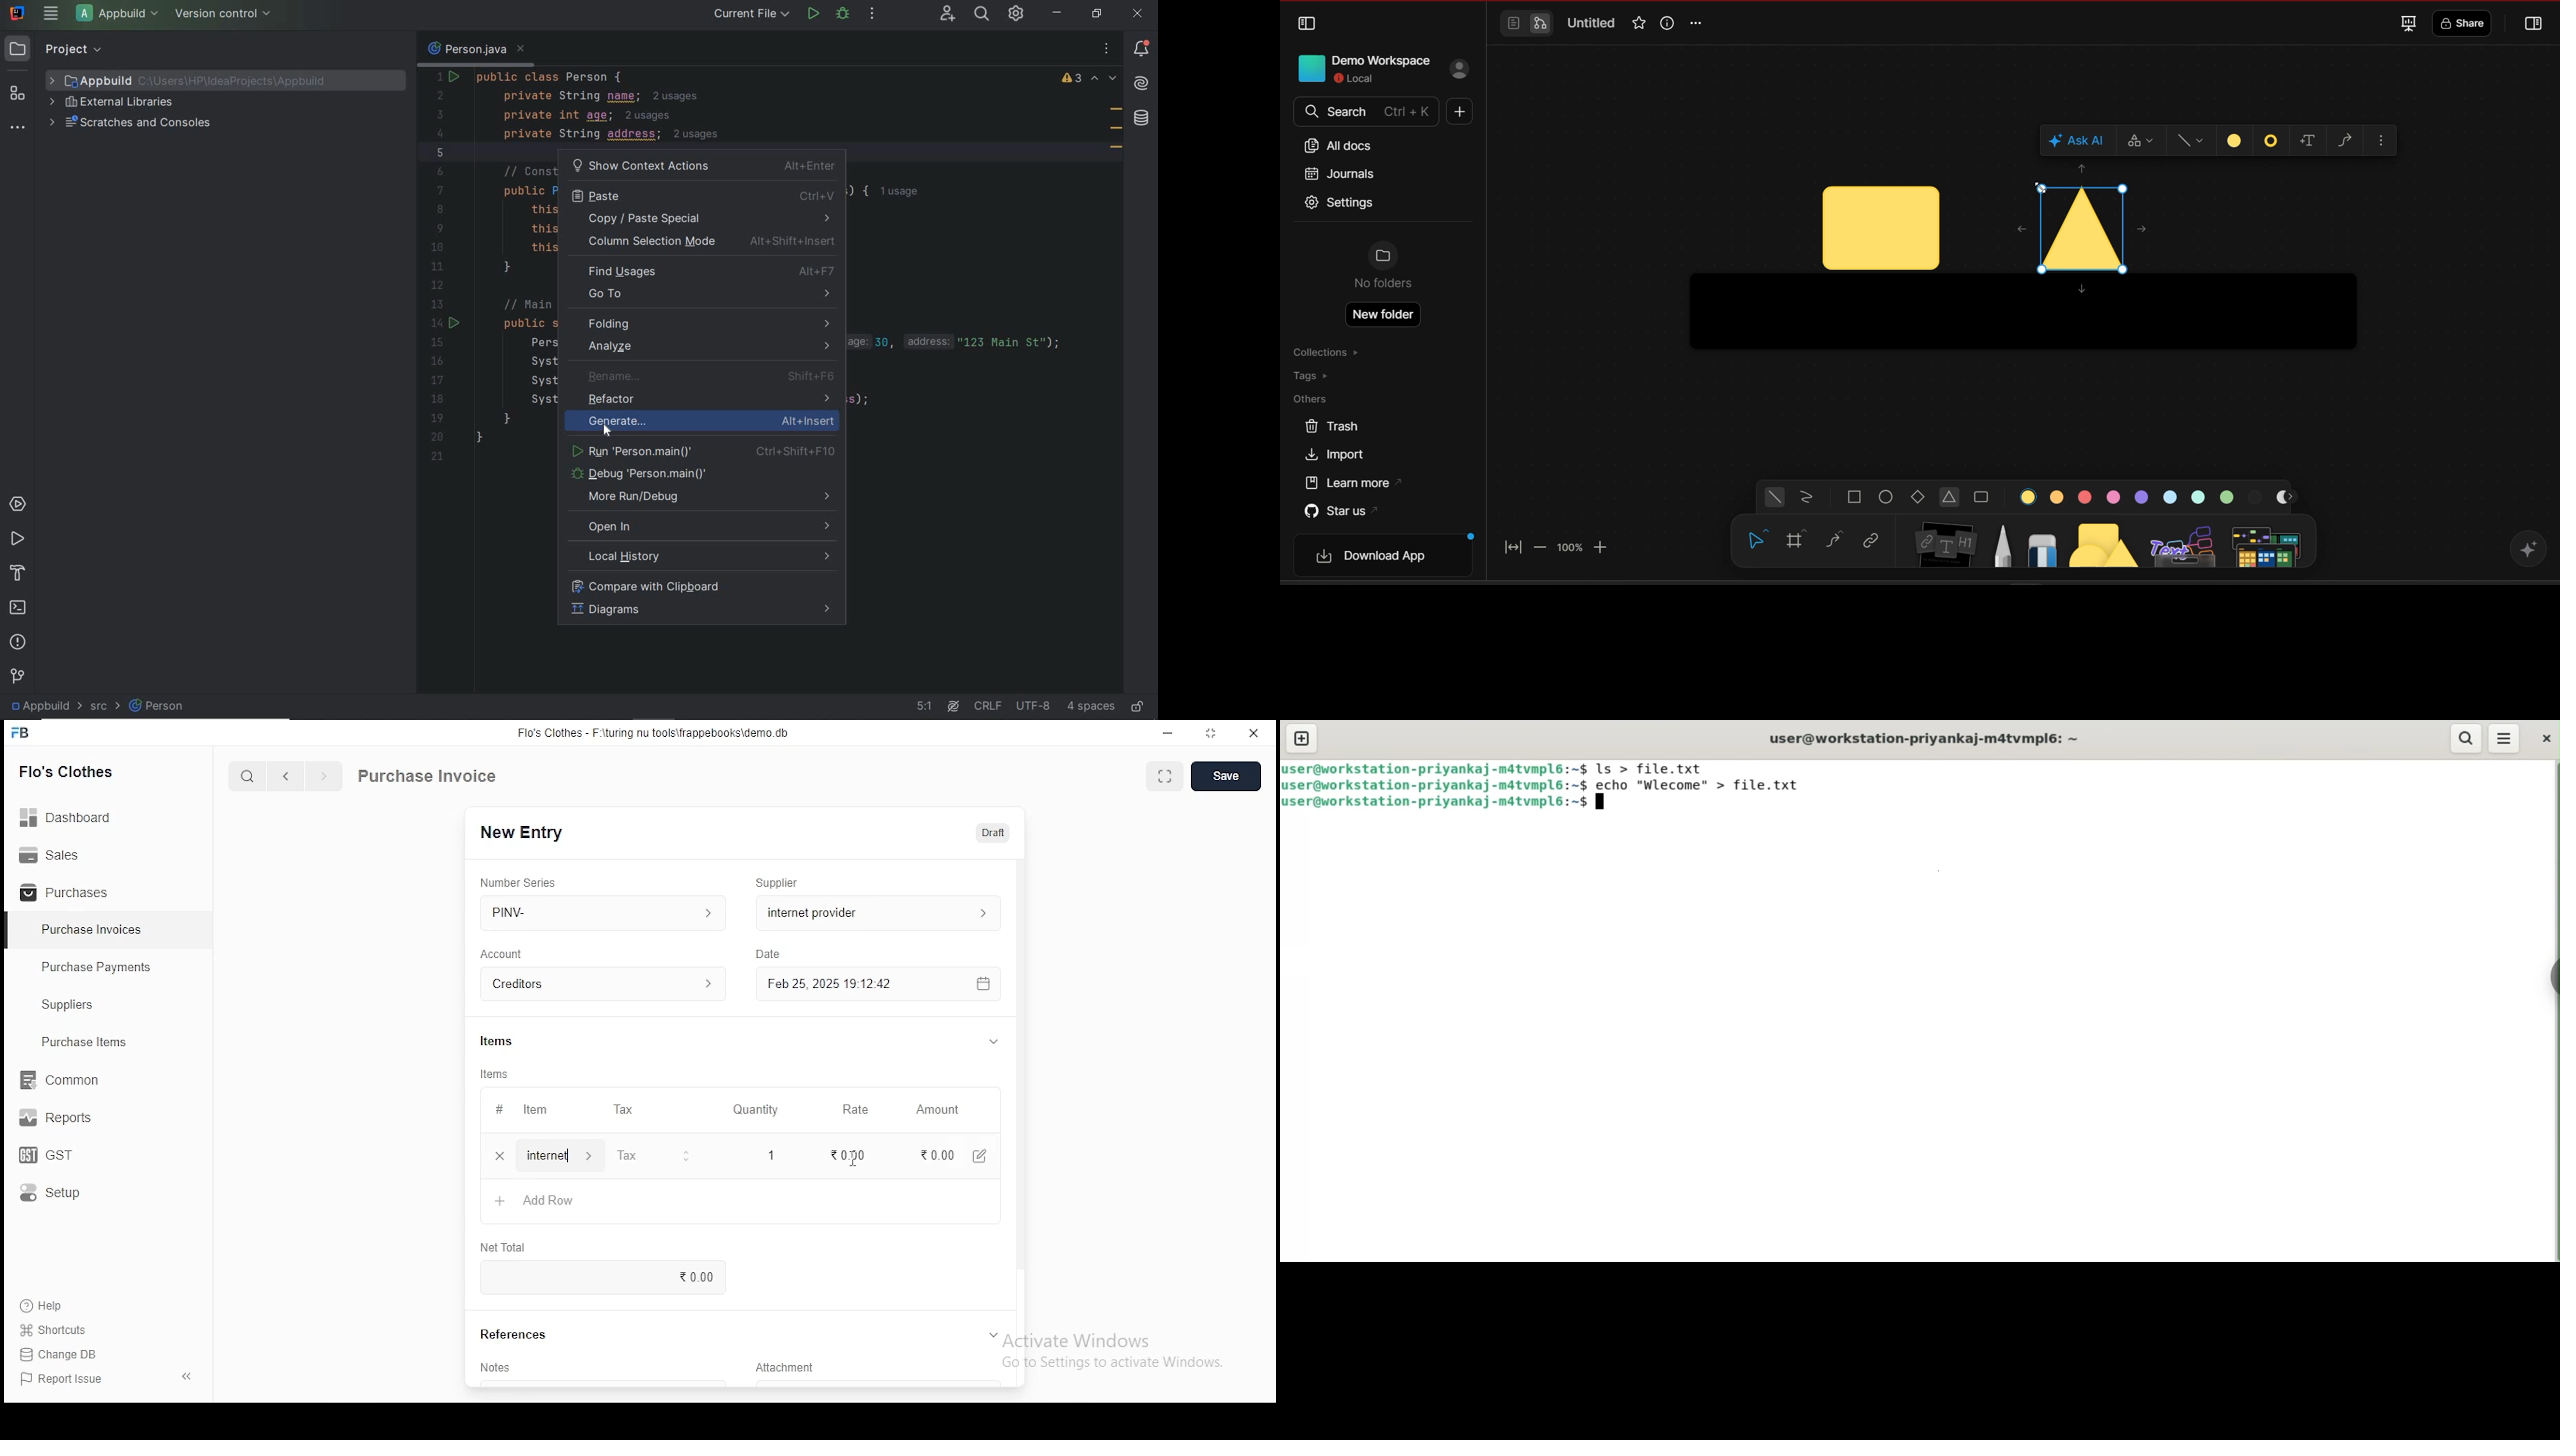  Describe the element at coordinates (497, 1039) in the screenshot. I see `Items` at that location.